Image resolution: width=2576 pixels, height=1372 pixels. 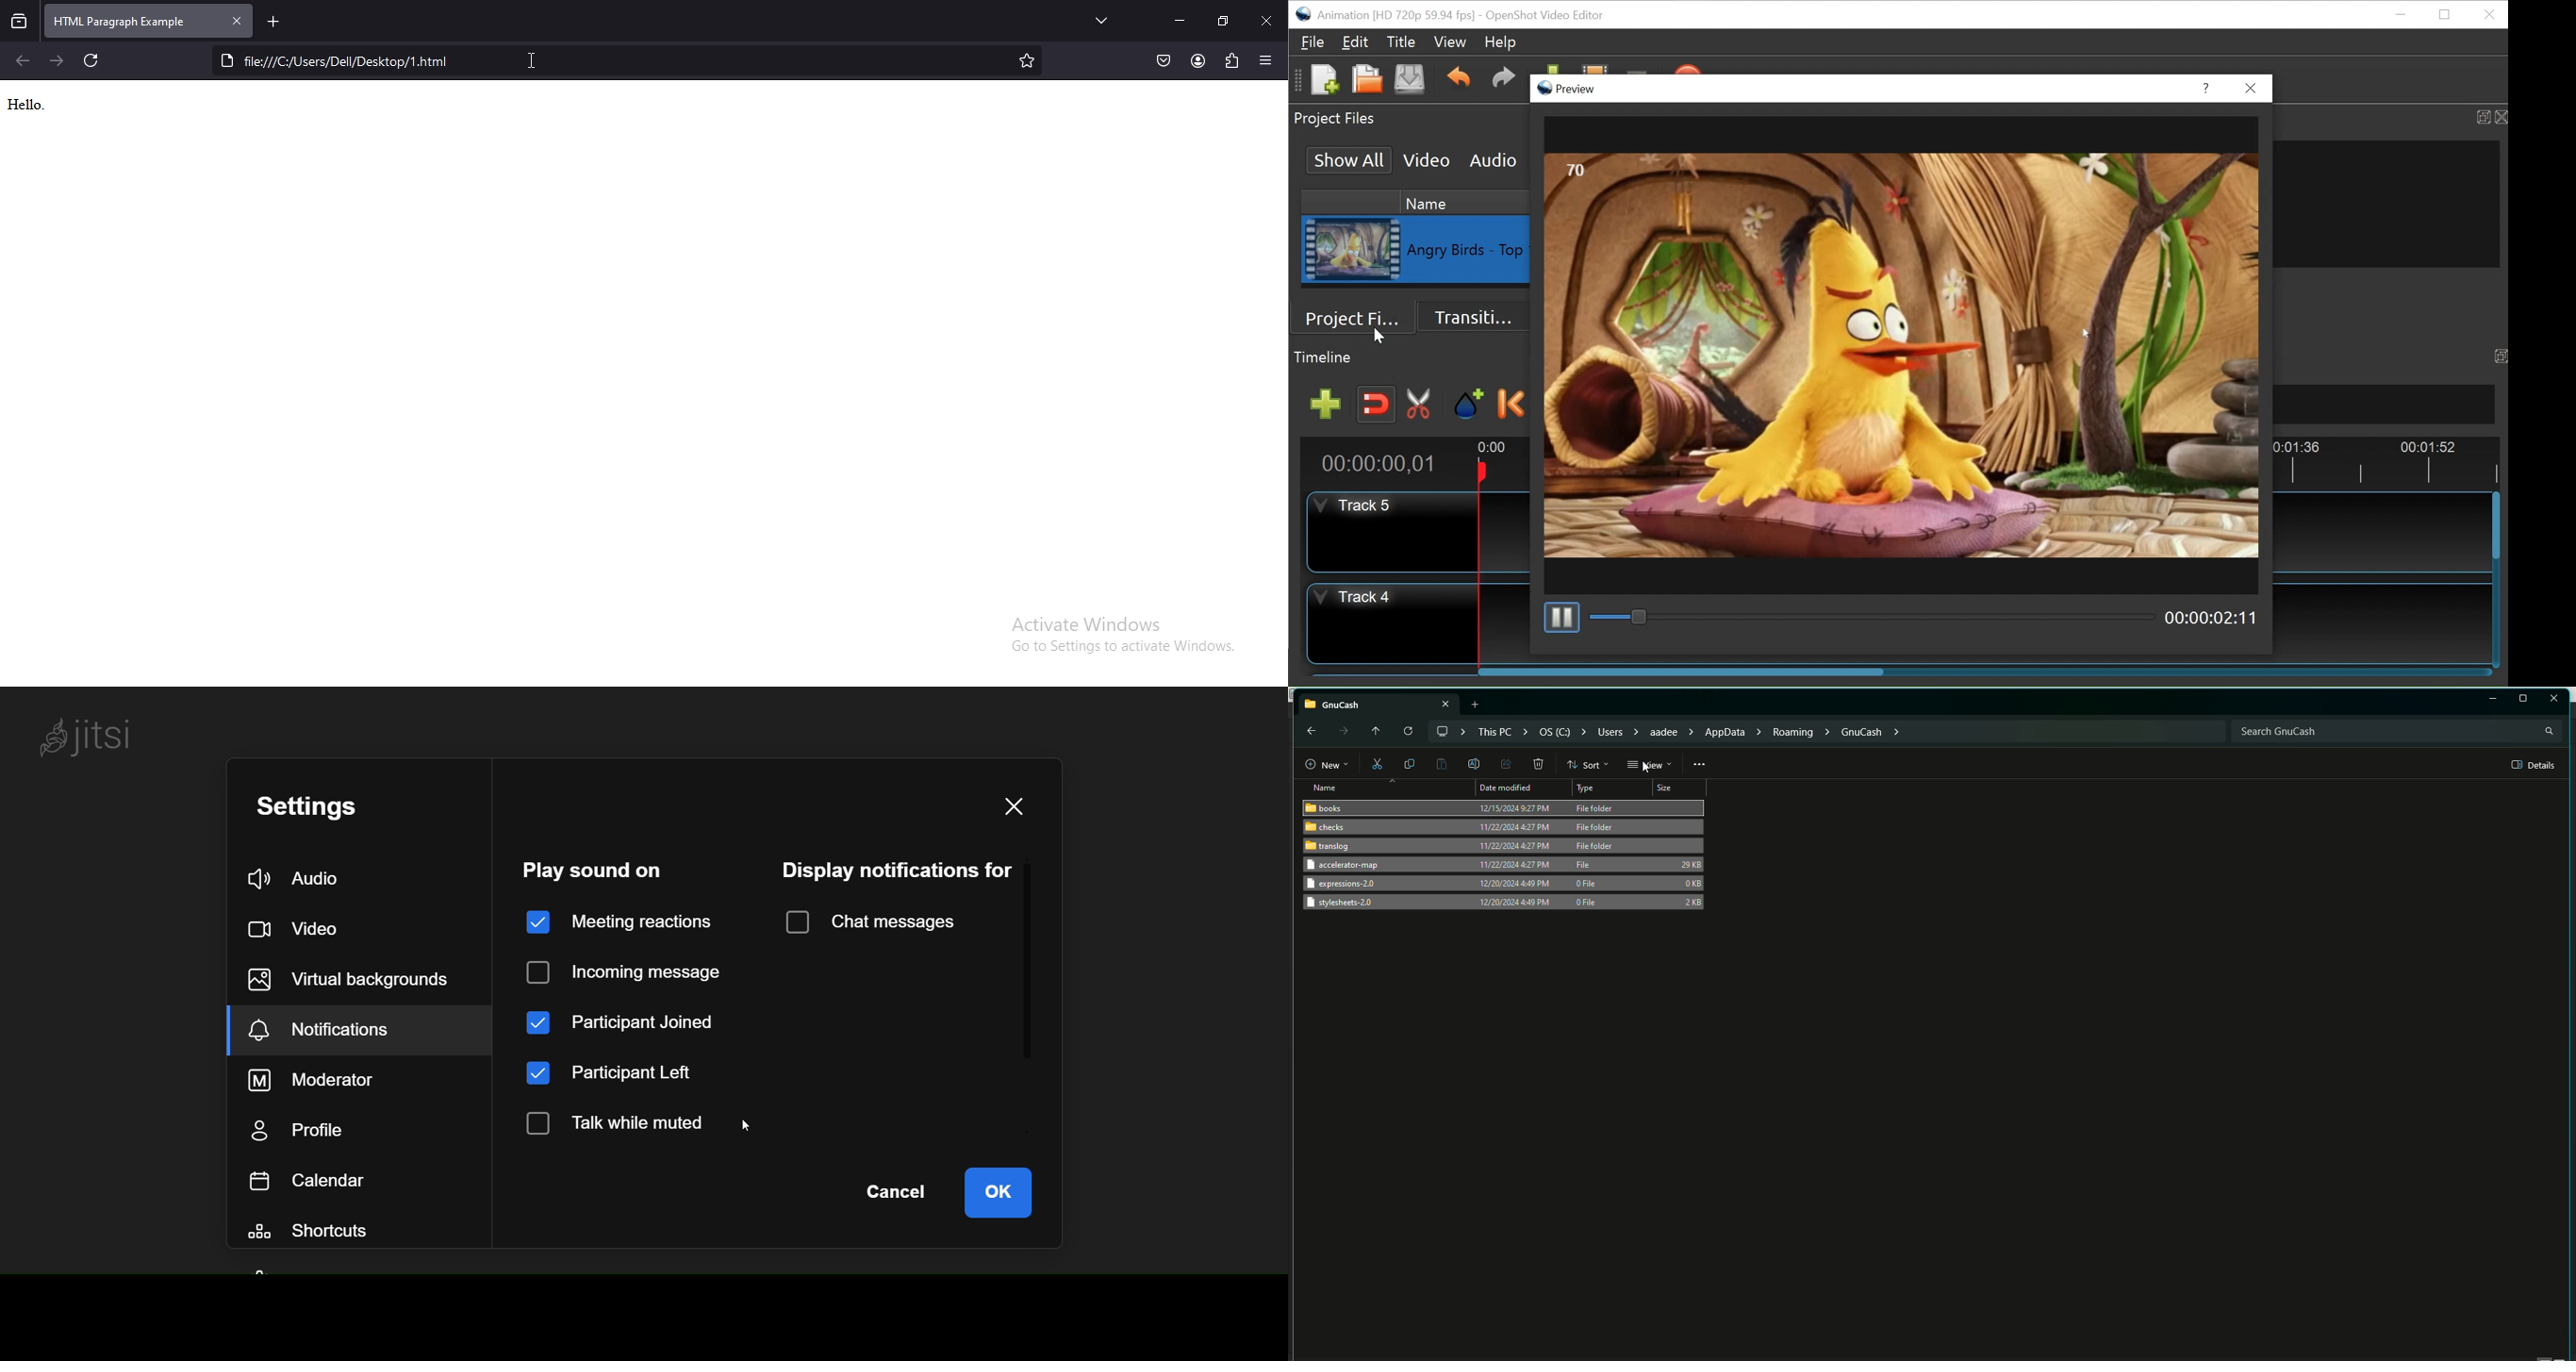 I want to click on Edit, so click(x=1356, y=43).